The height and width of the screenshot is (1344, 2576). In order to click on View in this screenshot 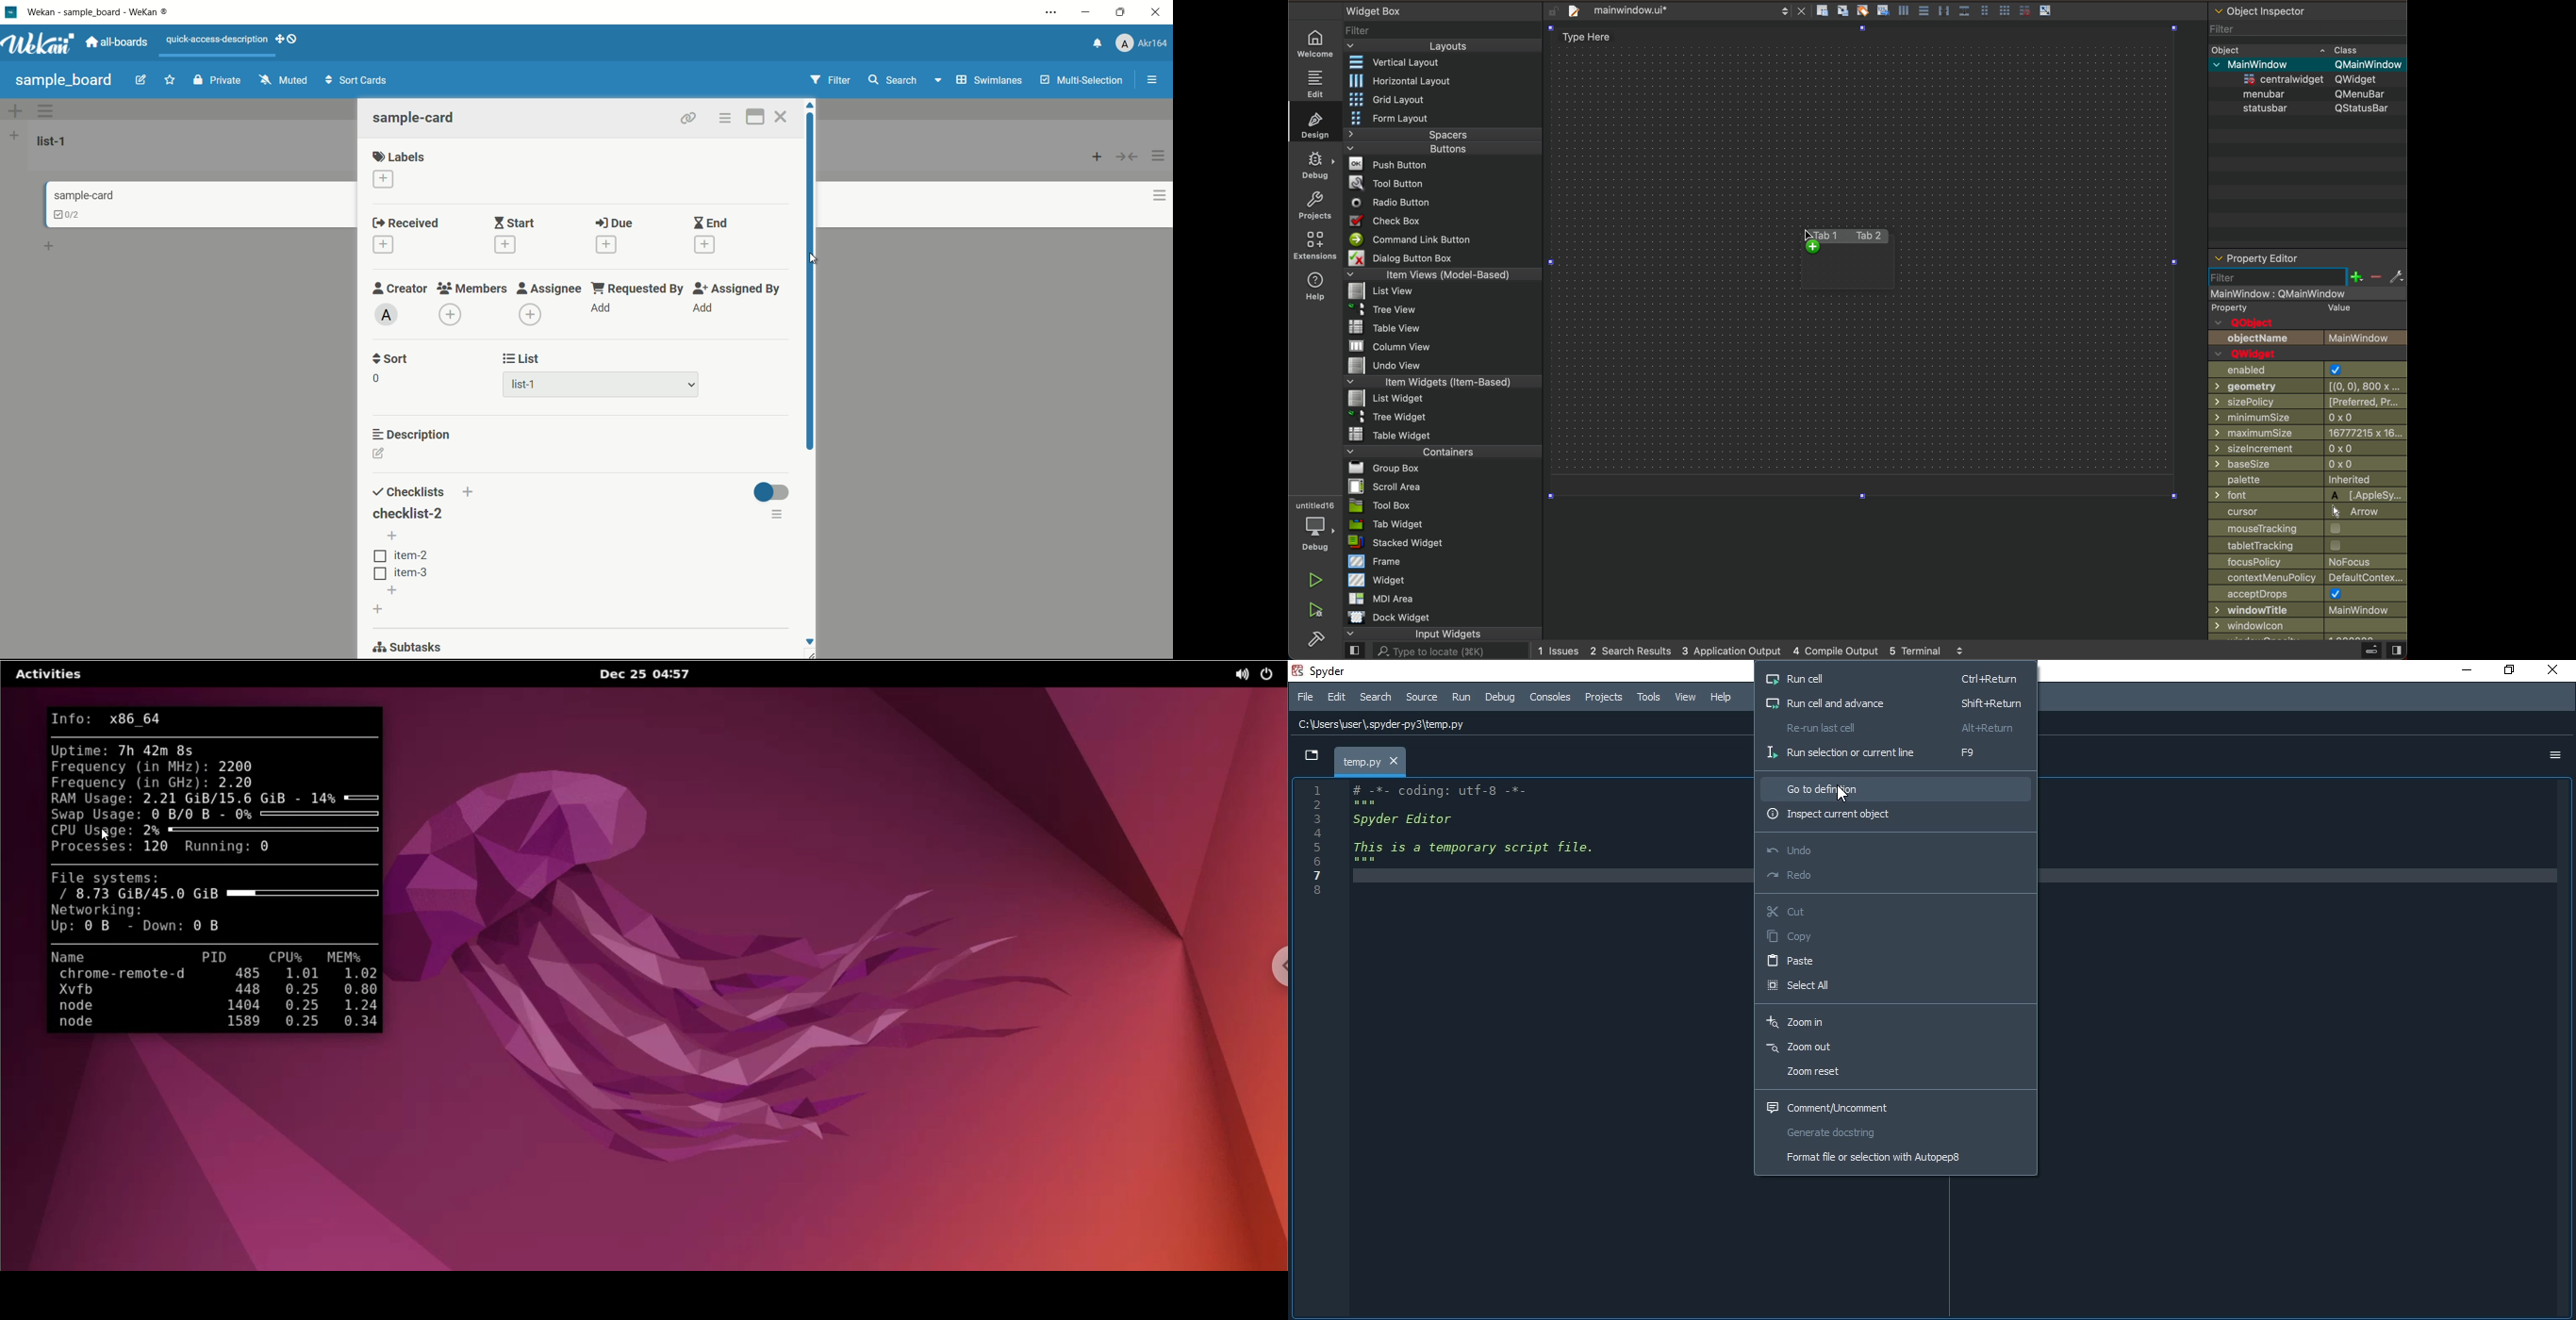, I will do `click(1686, 698)`.